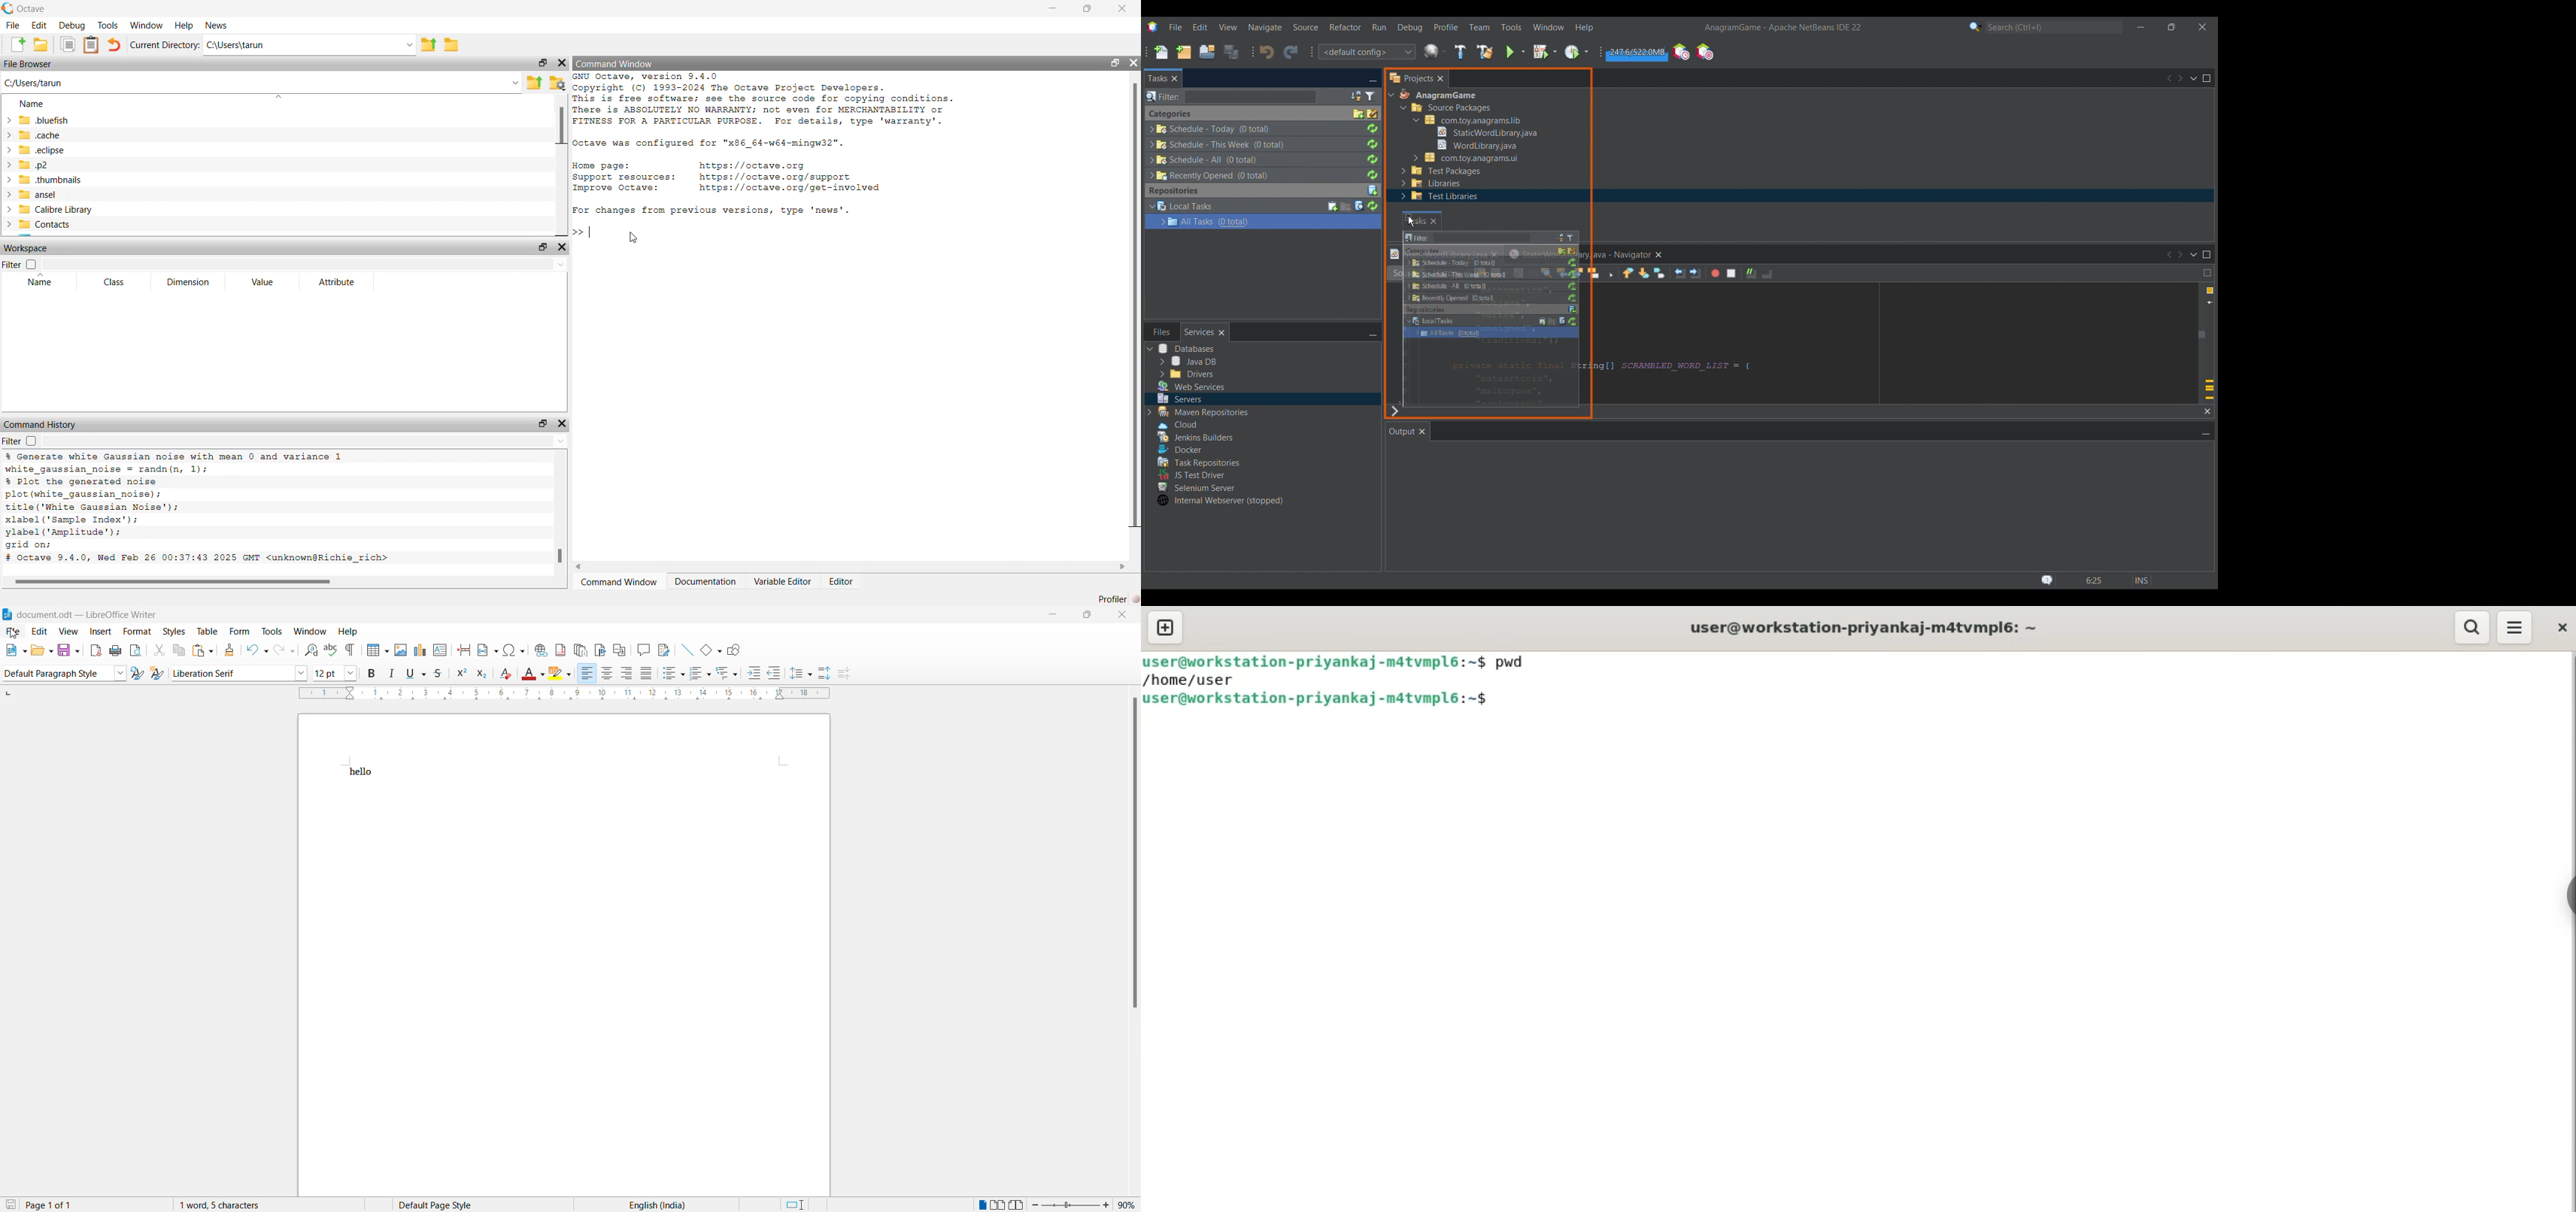 The height and width of the screenshot is (1232, 2576). Describe the element at coordinates (543, 424) in the screenshot. I see `restore down` at that location.